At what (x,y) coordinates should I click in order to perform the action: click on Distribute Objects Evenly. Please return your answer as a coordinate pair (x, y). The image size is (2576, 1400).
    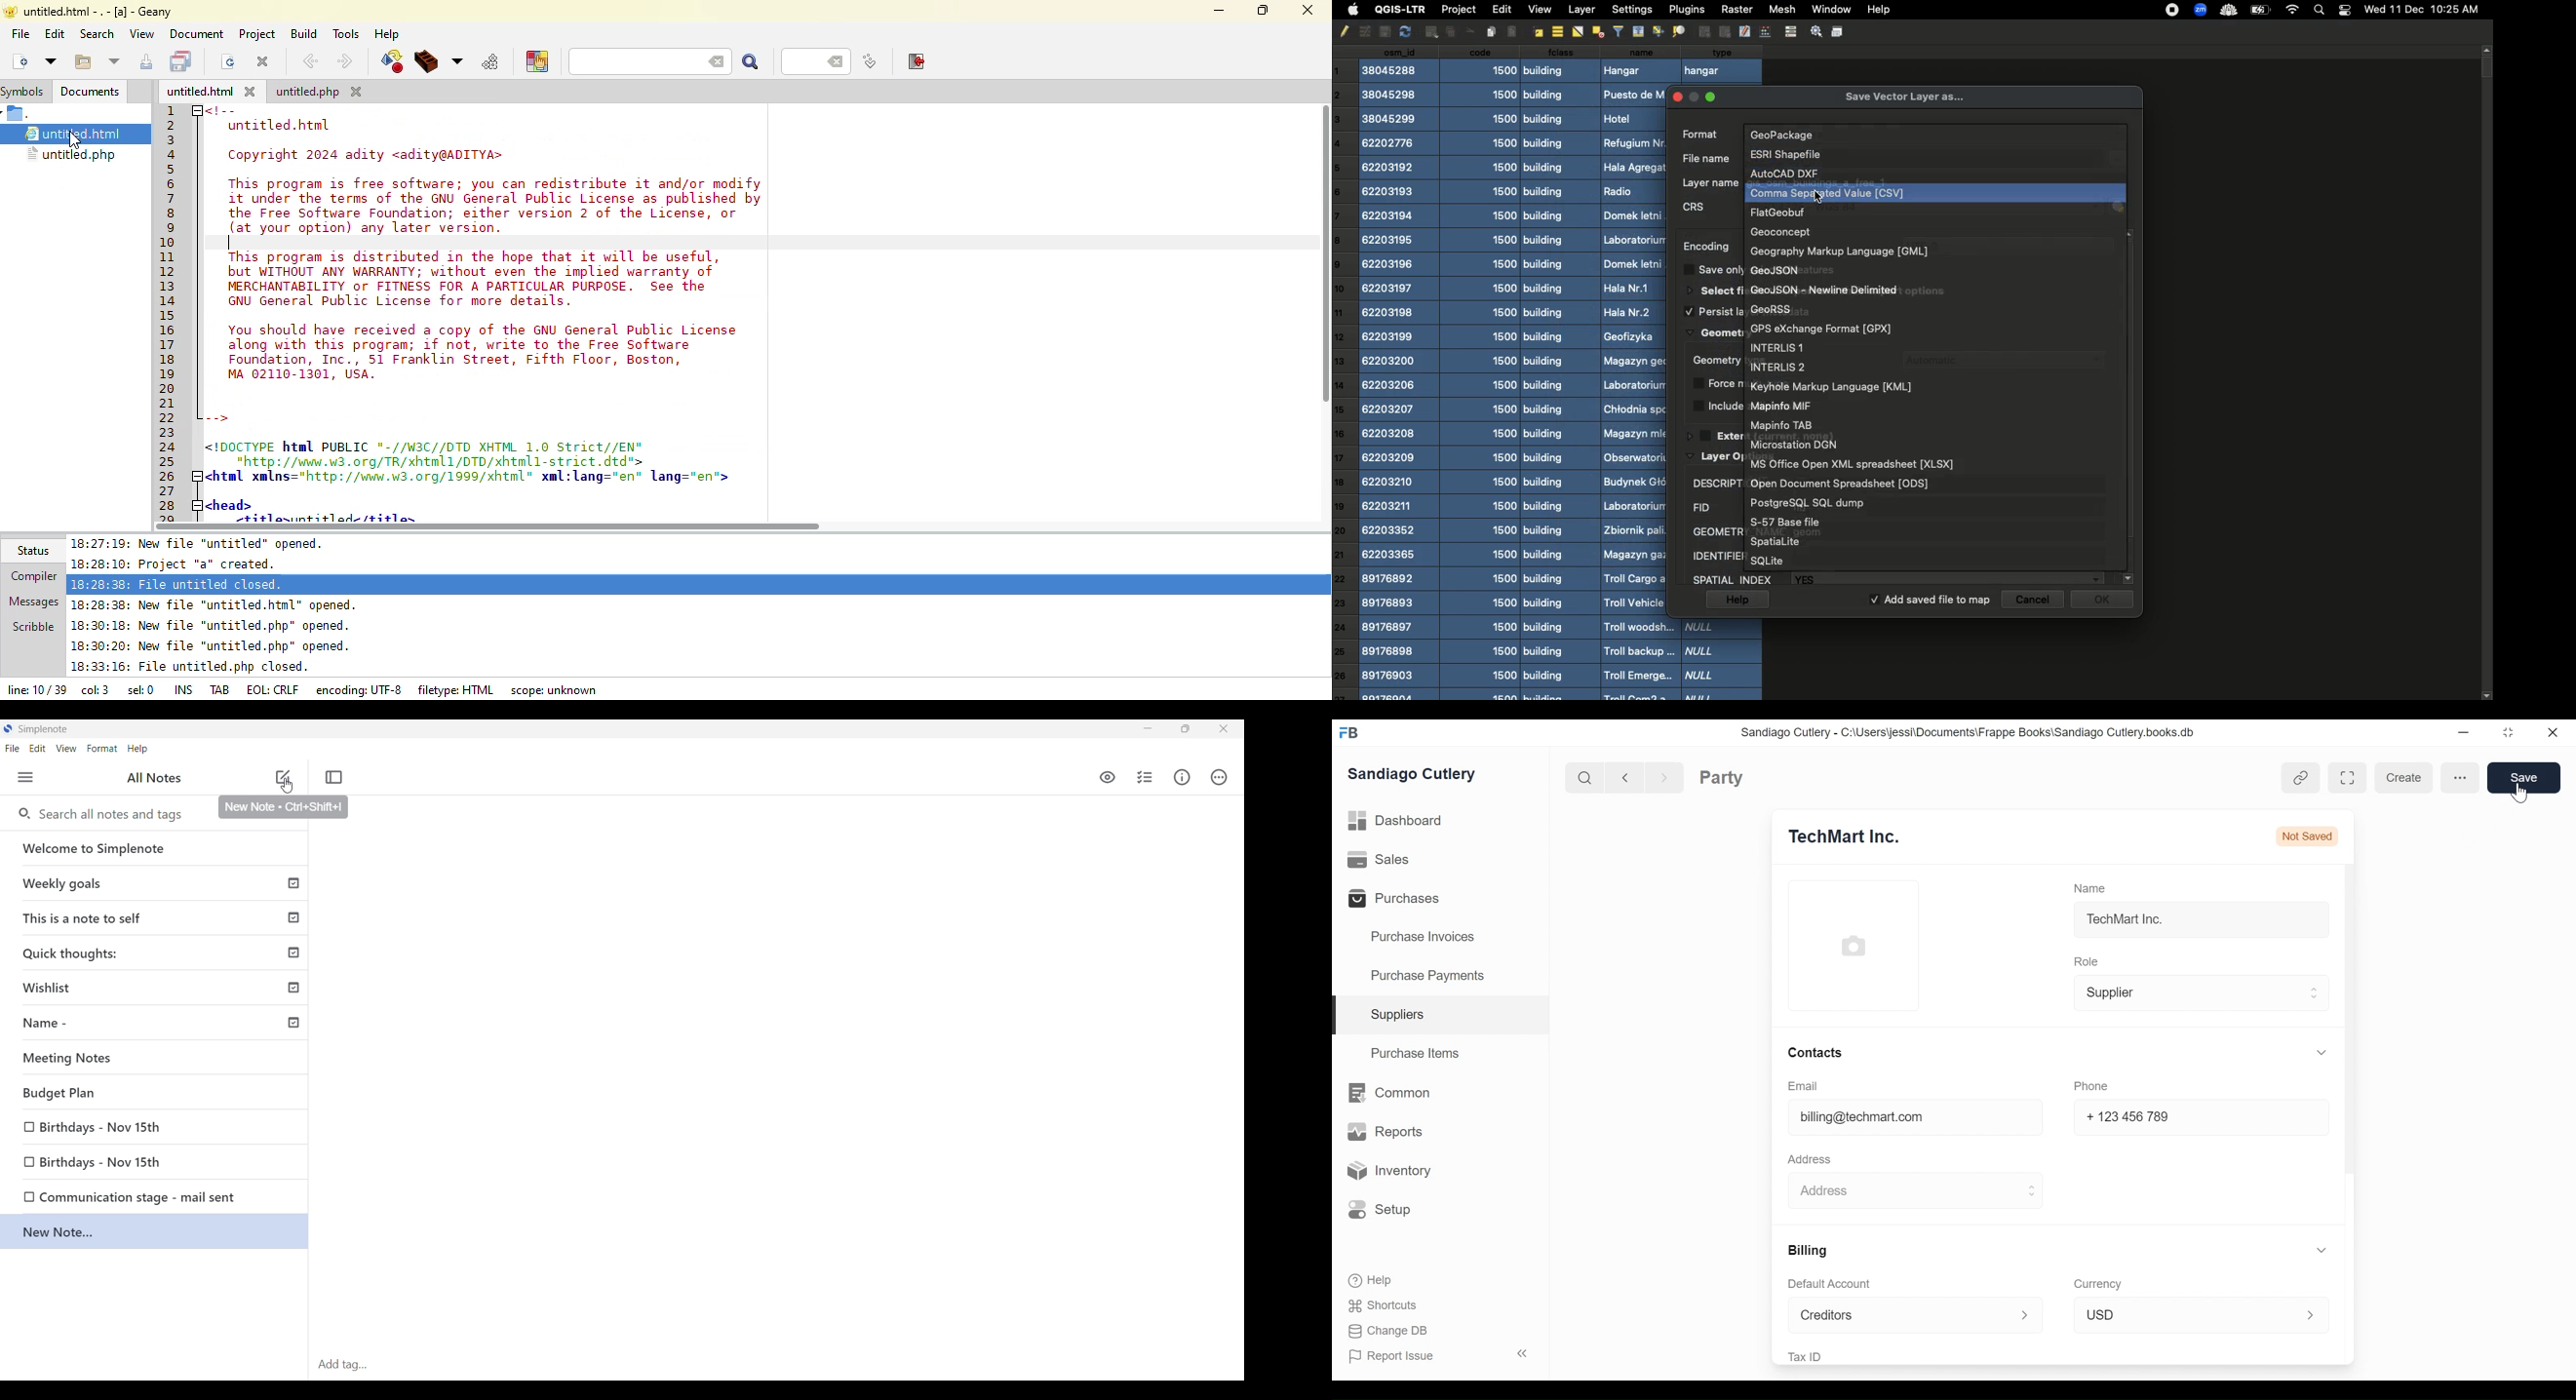
    Looking at the image, I should click on (1596, 31).